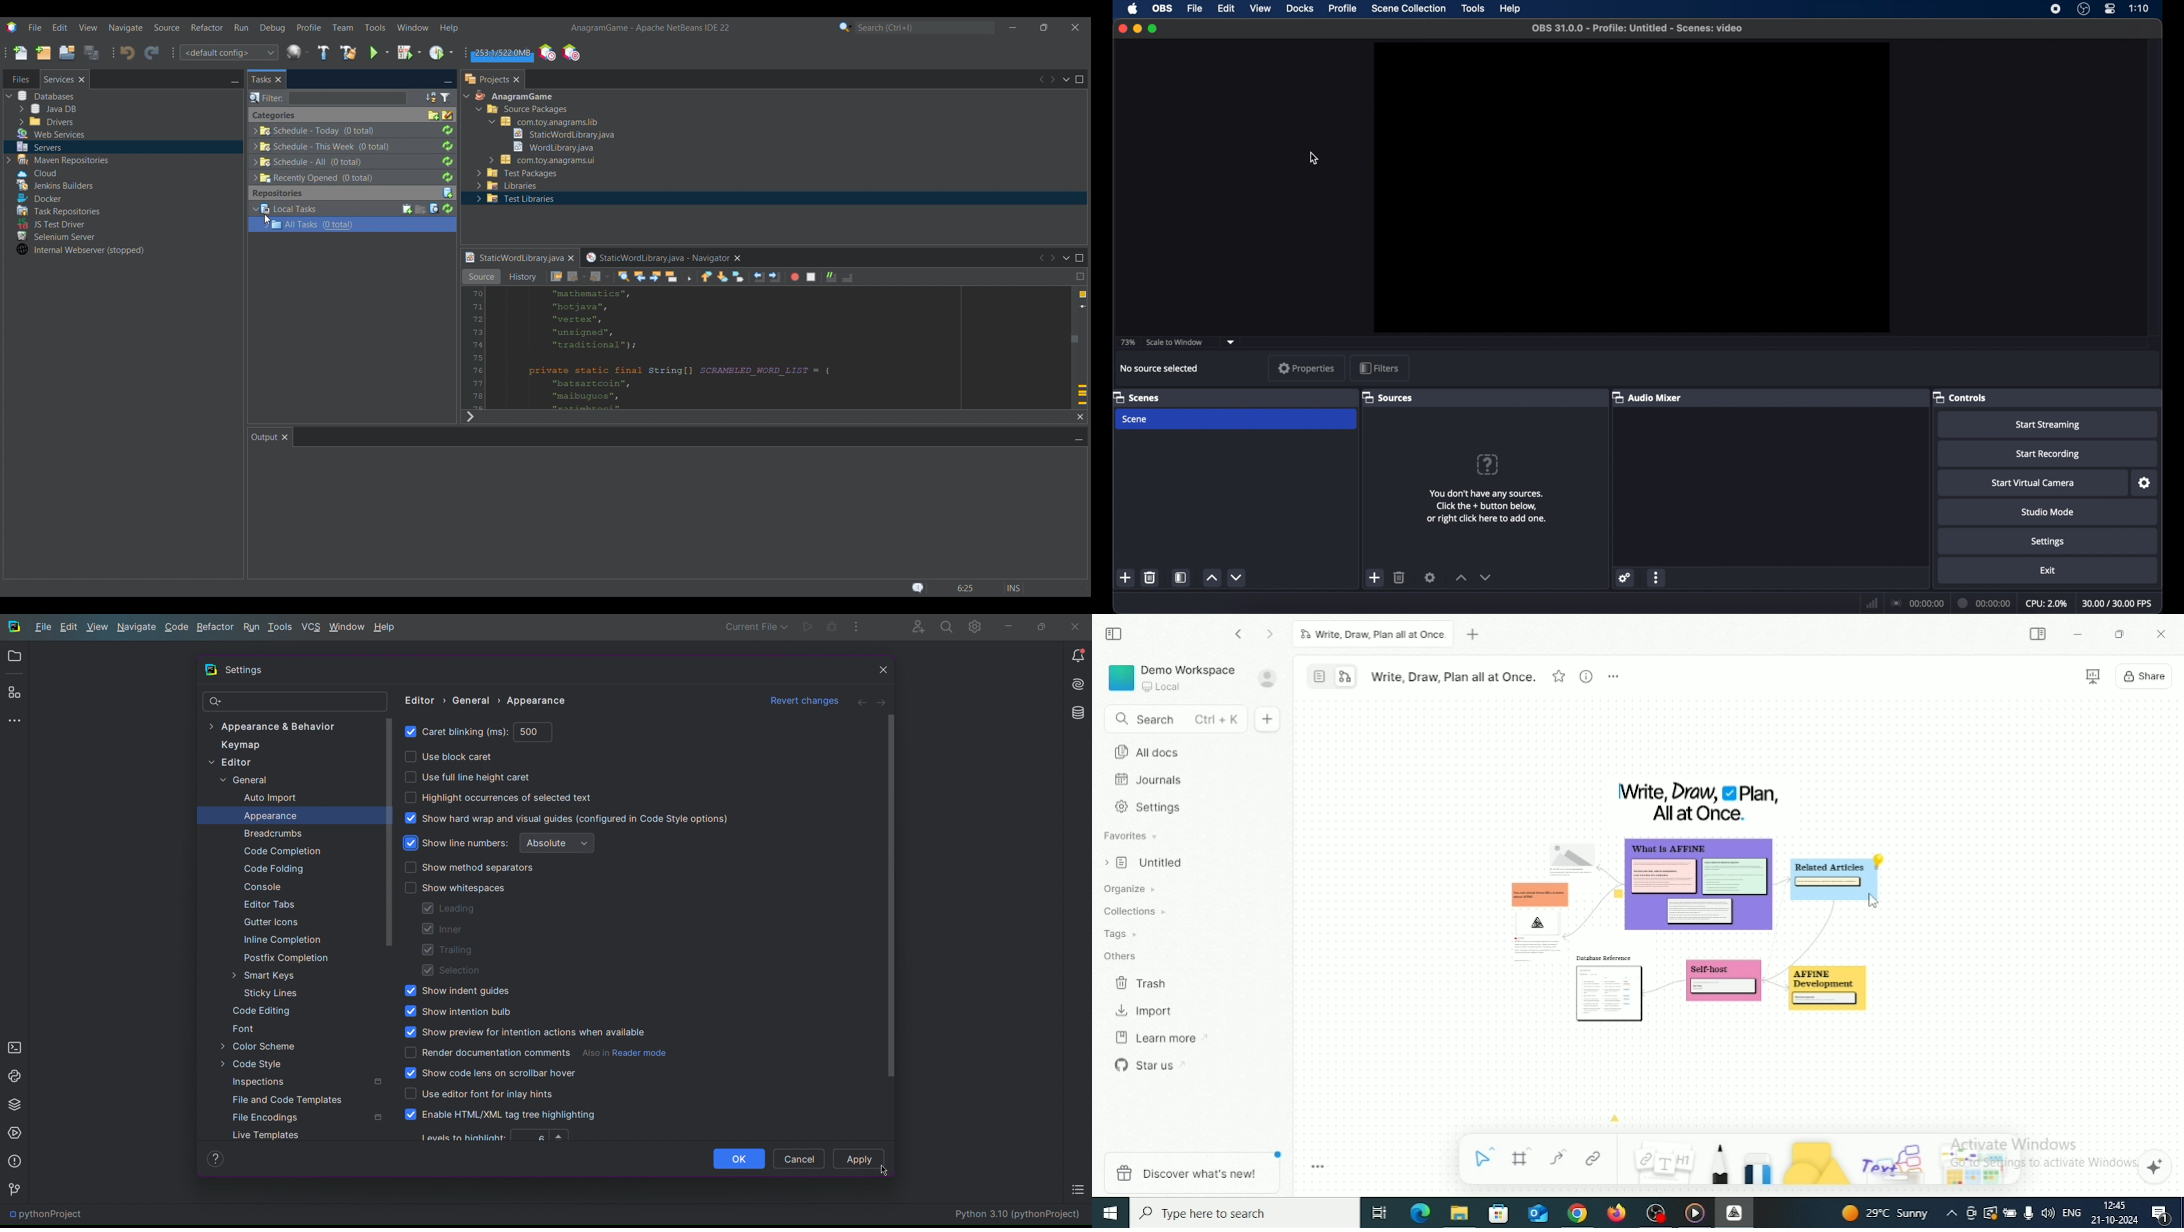 The height and width of the screenshot is (1232, 2184). I want to click on docks, so click(1300, 7).